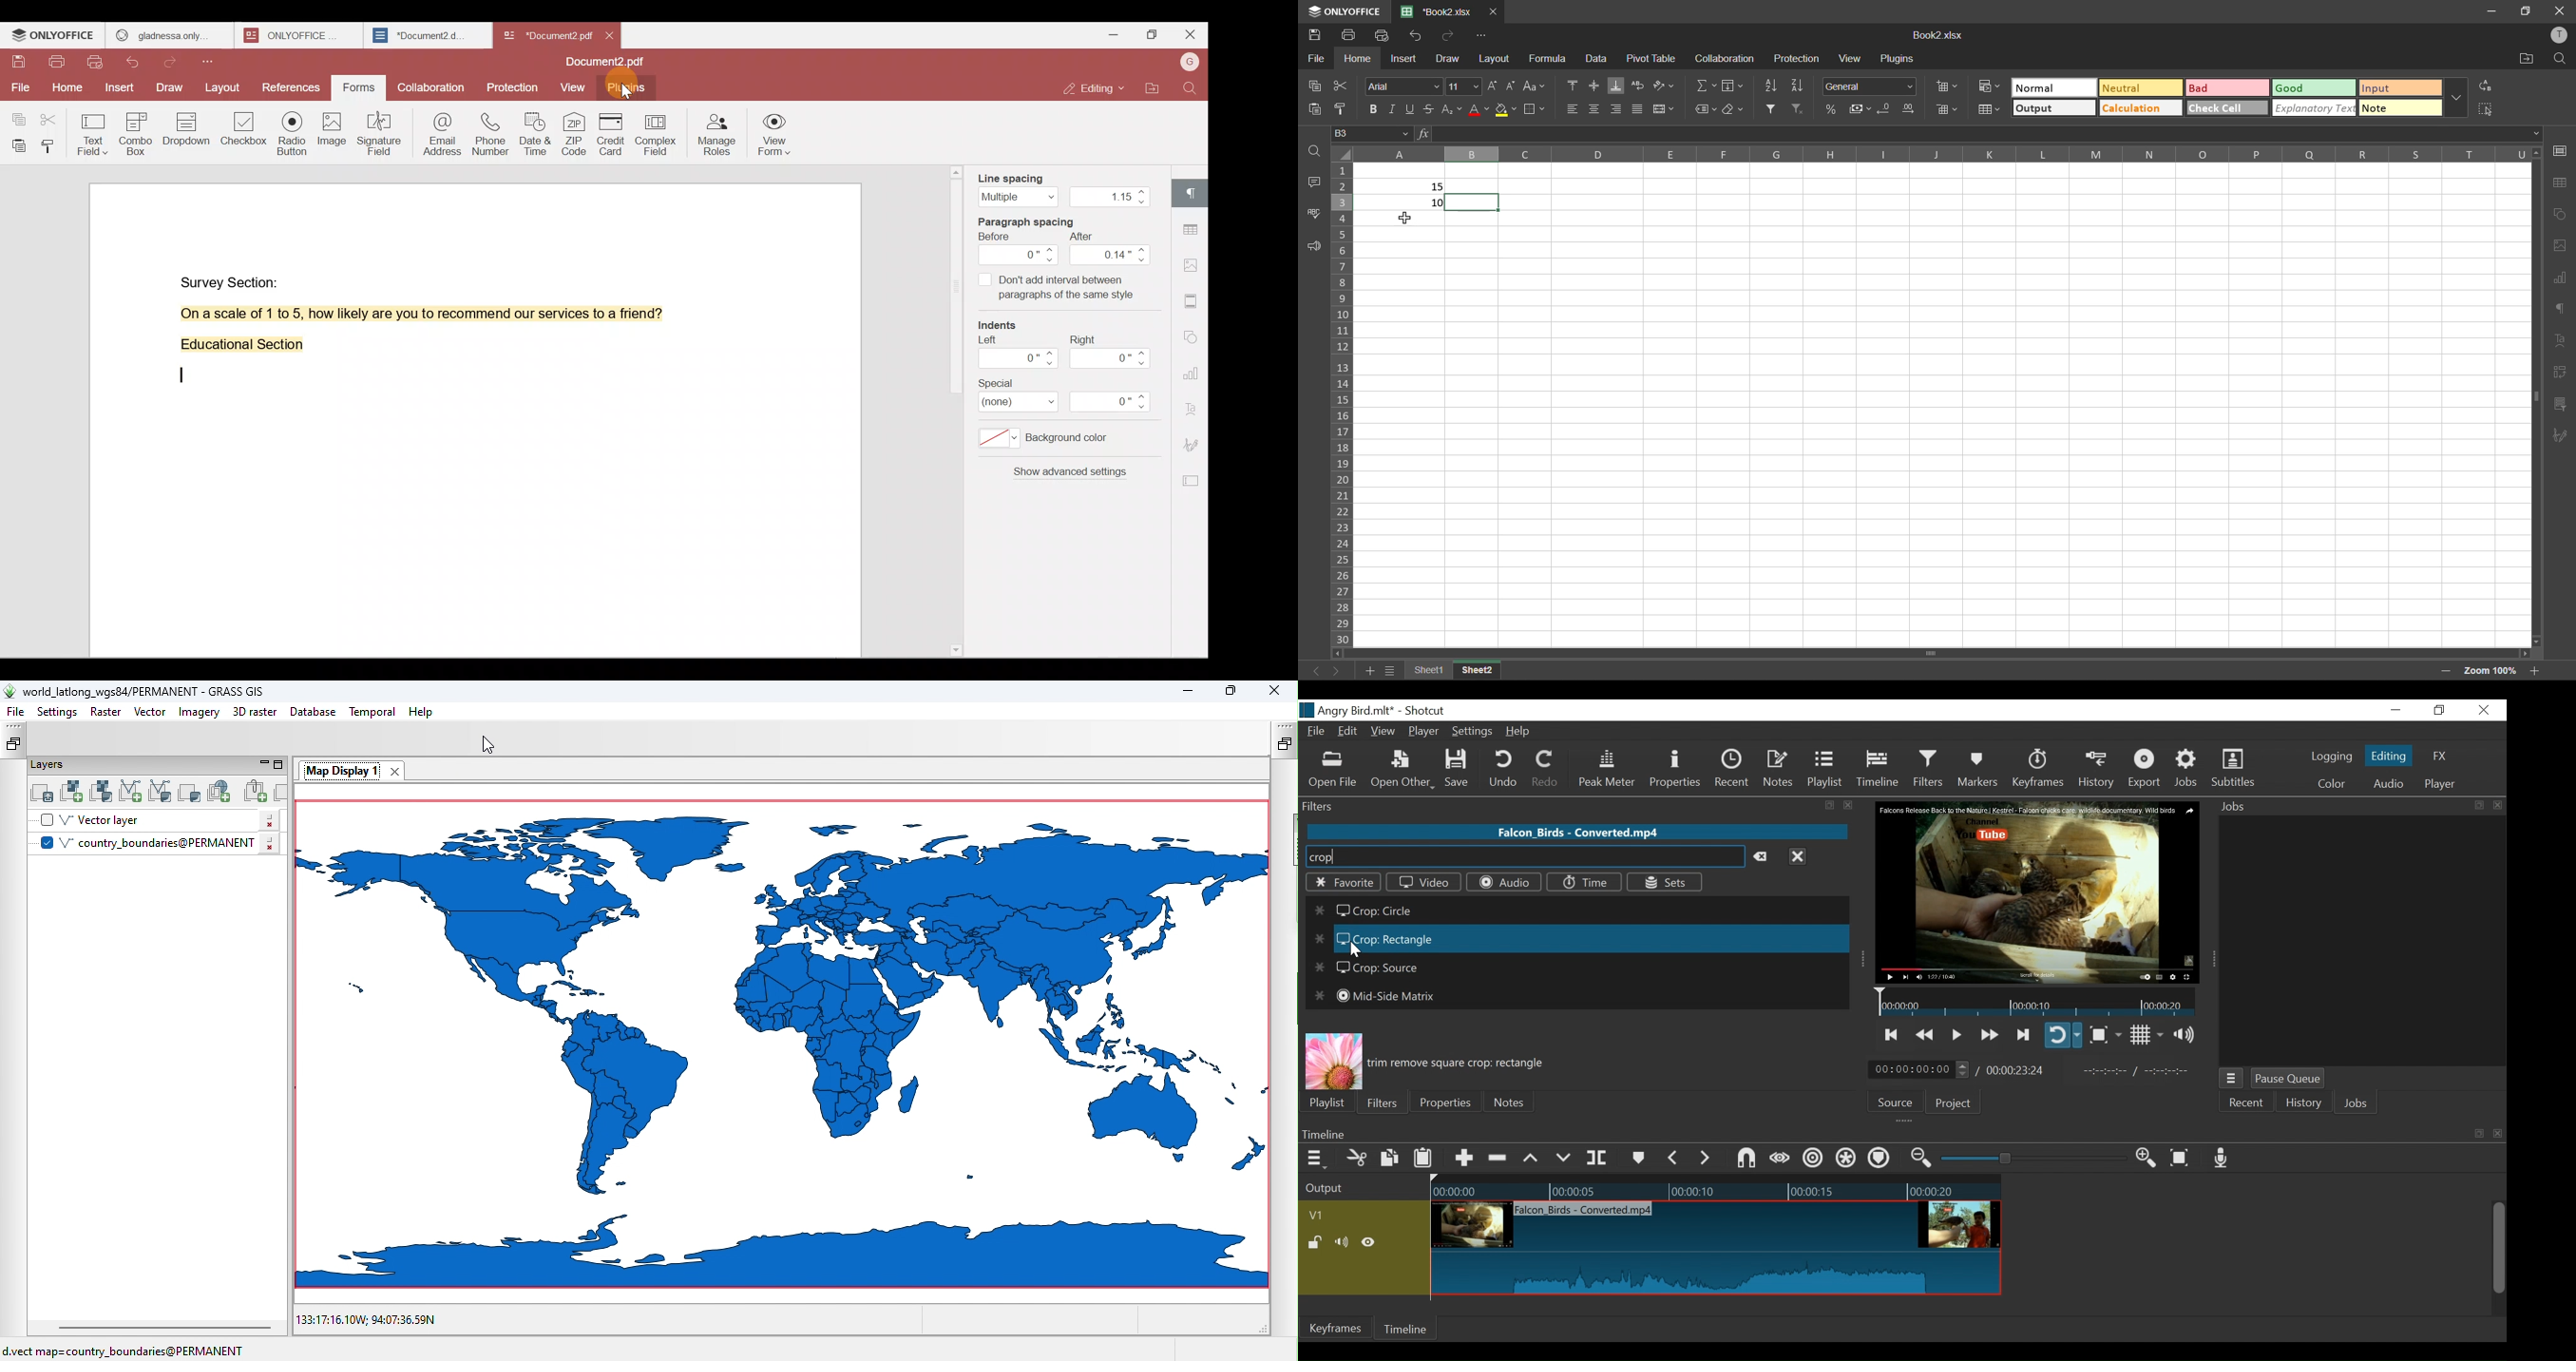 The height and width of the screenshot is (1372, 2576). Describe the element at coordinates (1337, 109) in the screenshot. I see `copy style` at that location.